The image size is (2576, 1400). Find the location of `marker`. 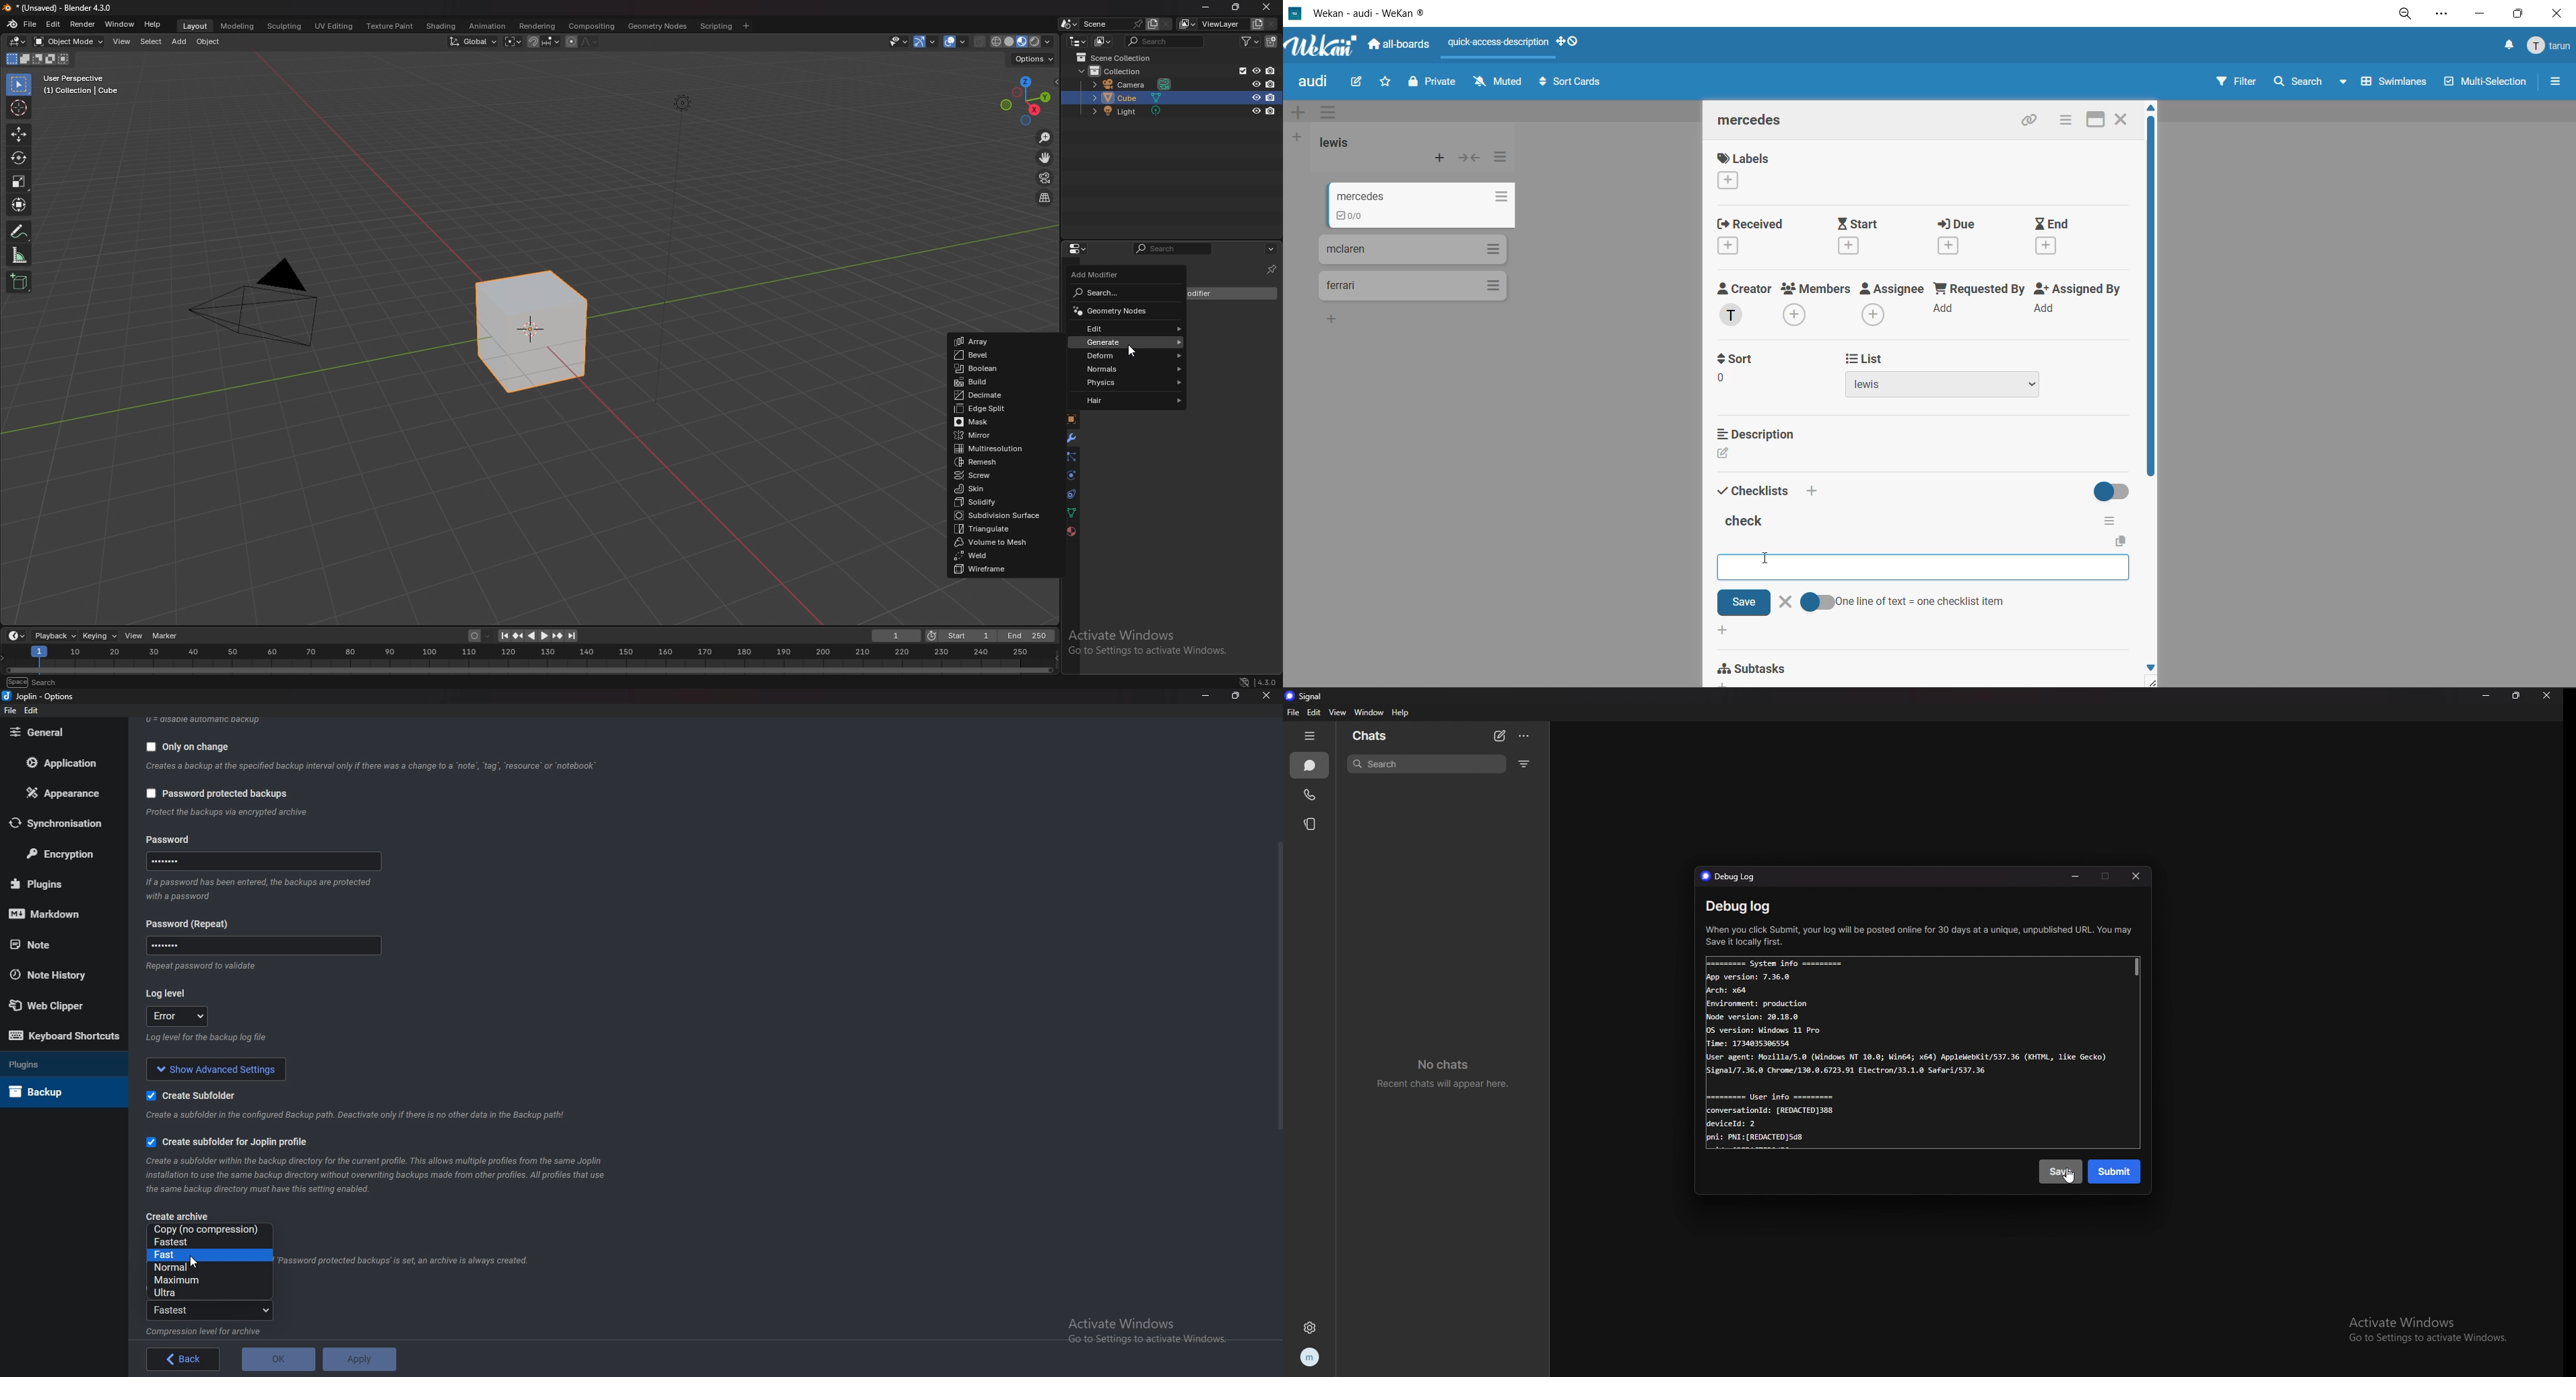

marker is located at coordinates (166, 636).